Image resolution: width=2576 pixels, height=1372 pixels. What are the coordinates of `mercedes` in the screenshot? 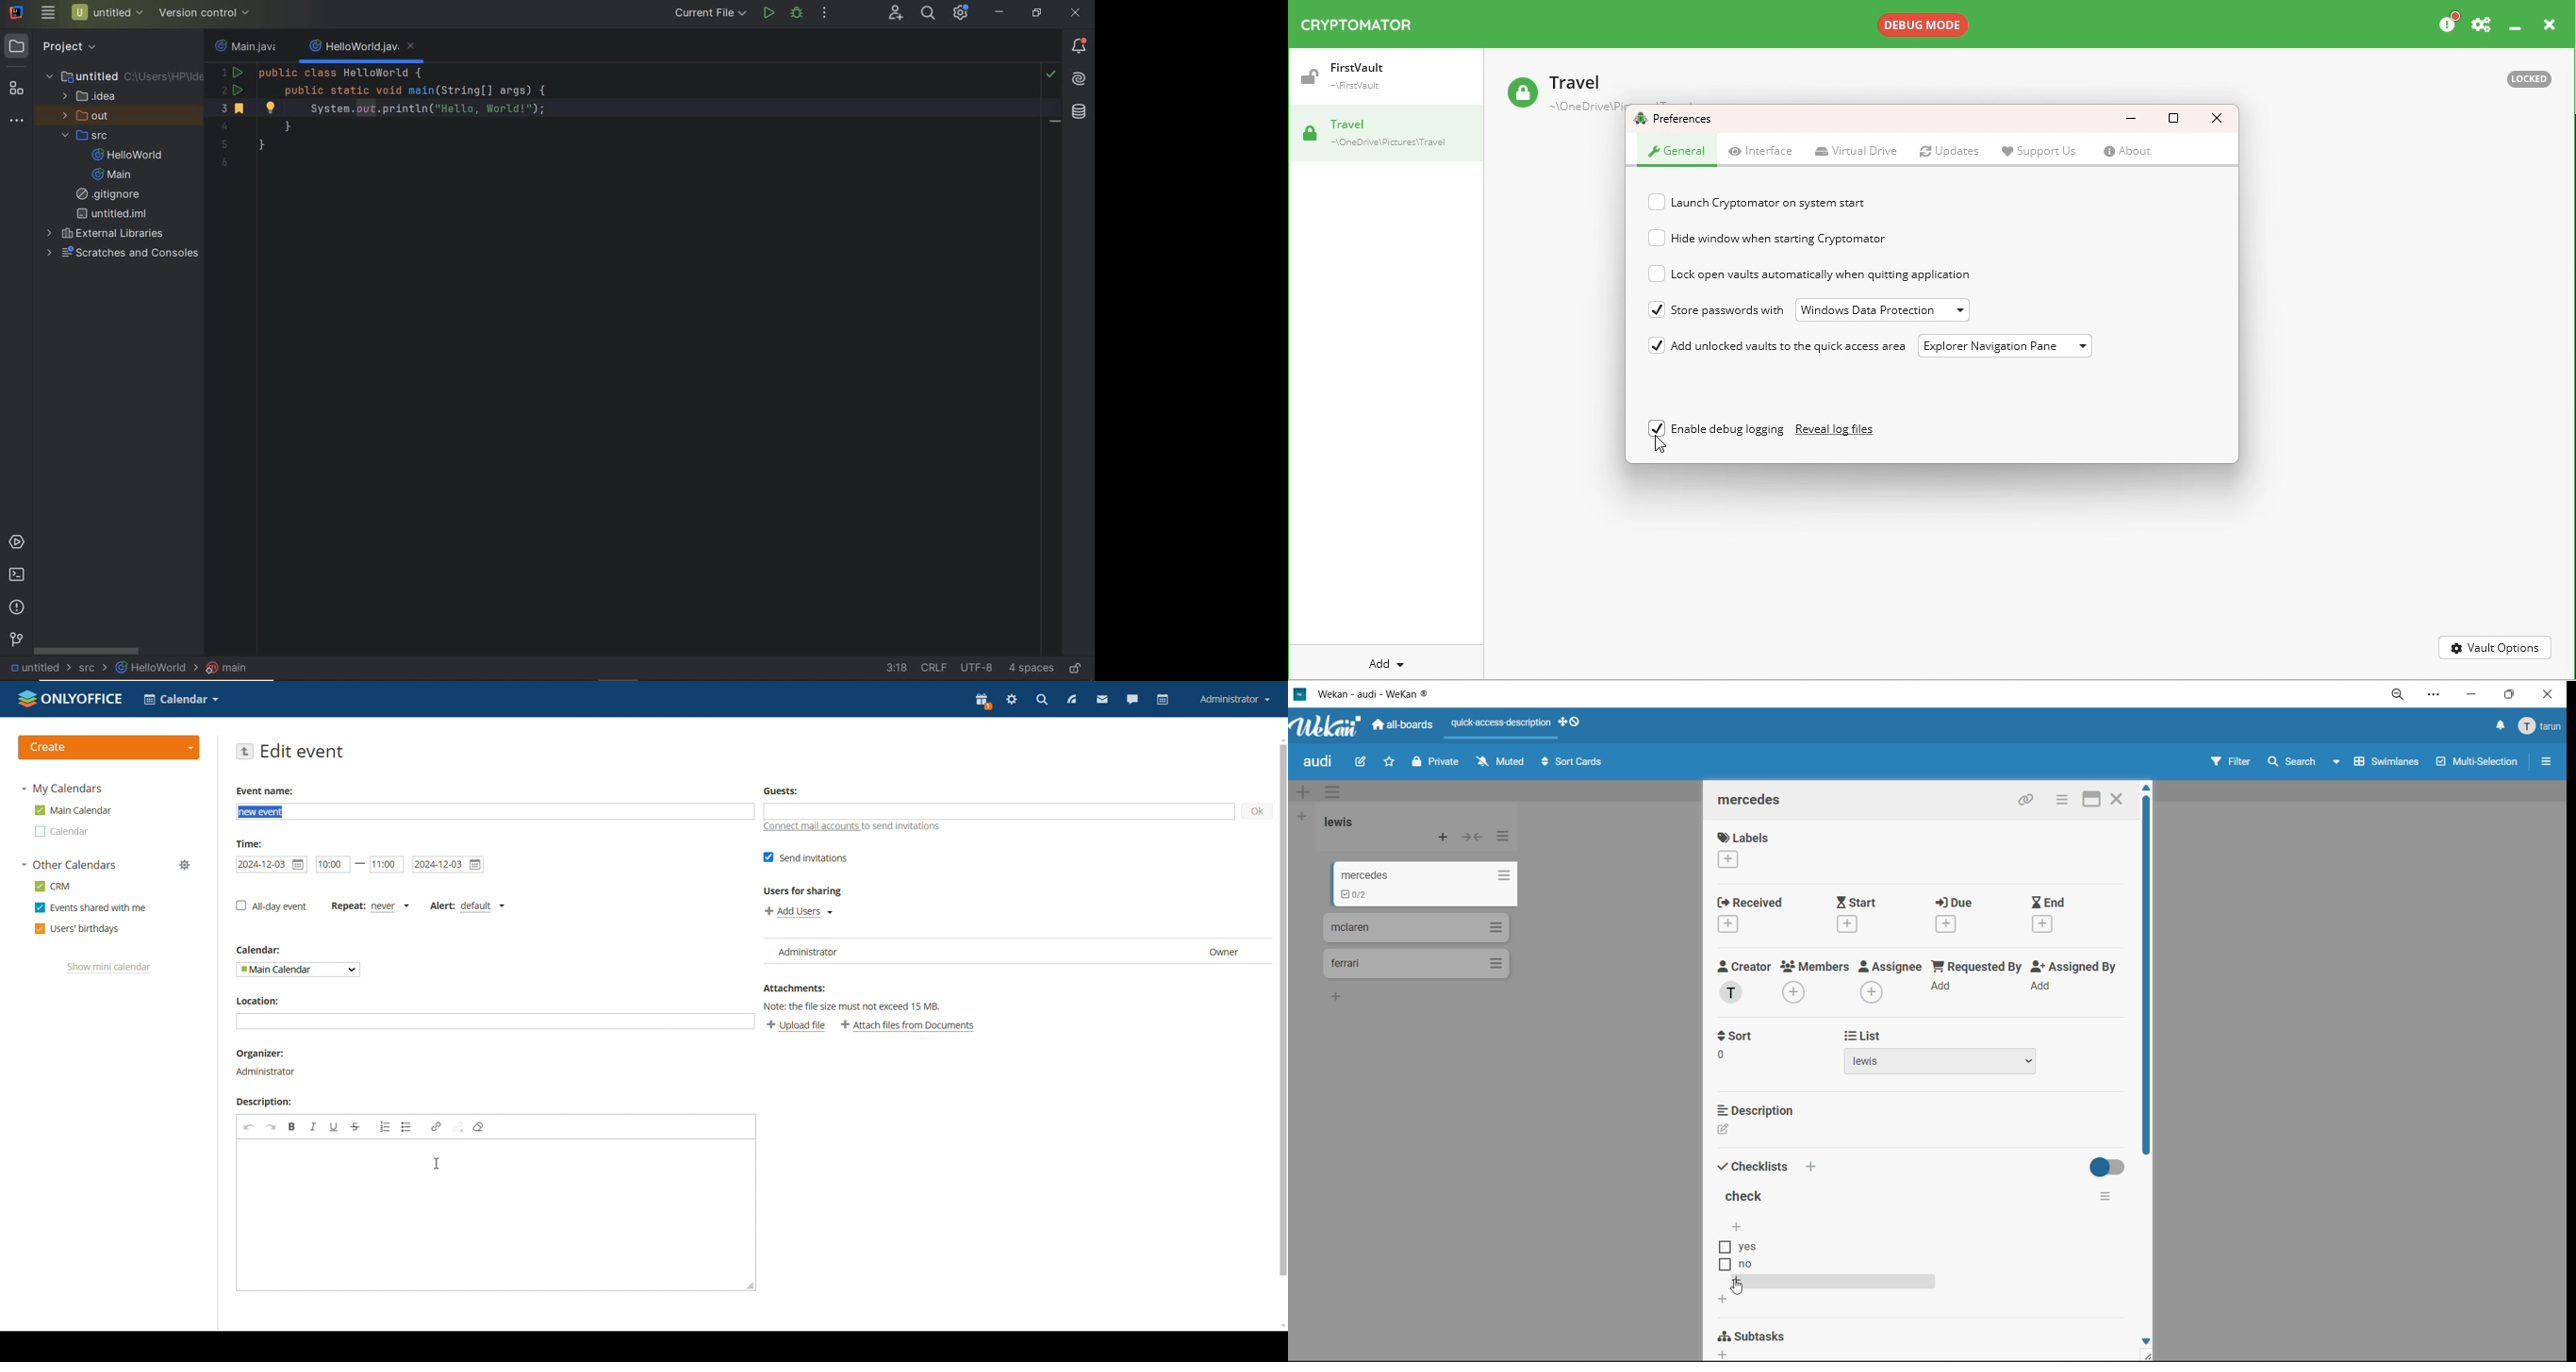 It's located at (1755, 800).